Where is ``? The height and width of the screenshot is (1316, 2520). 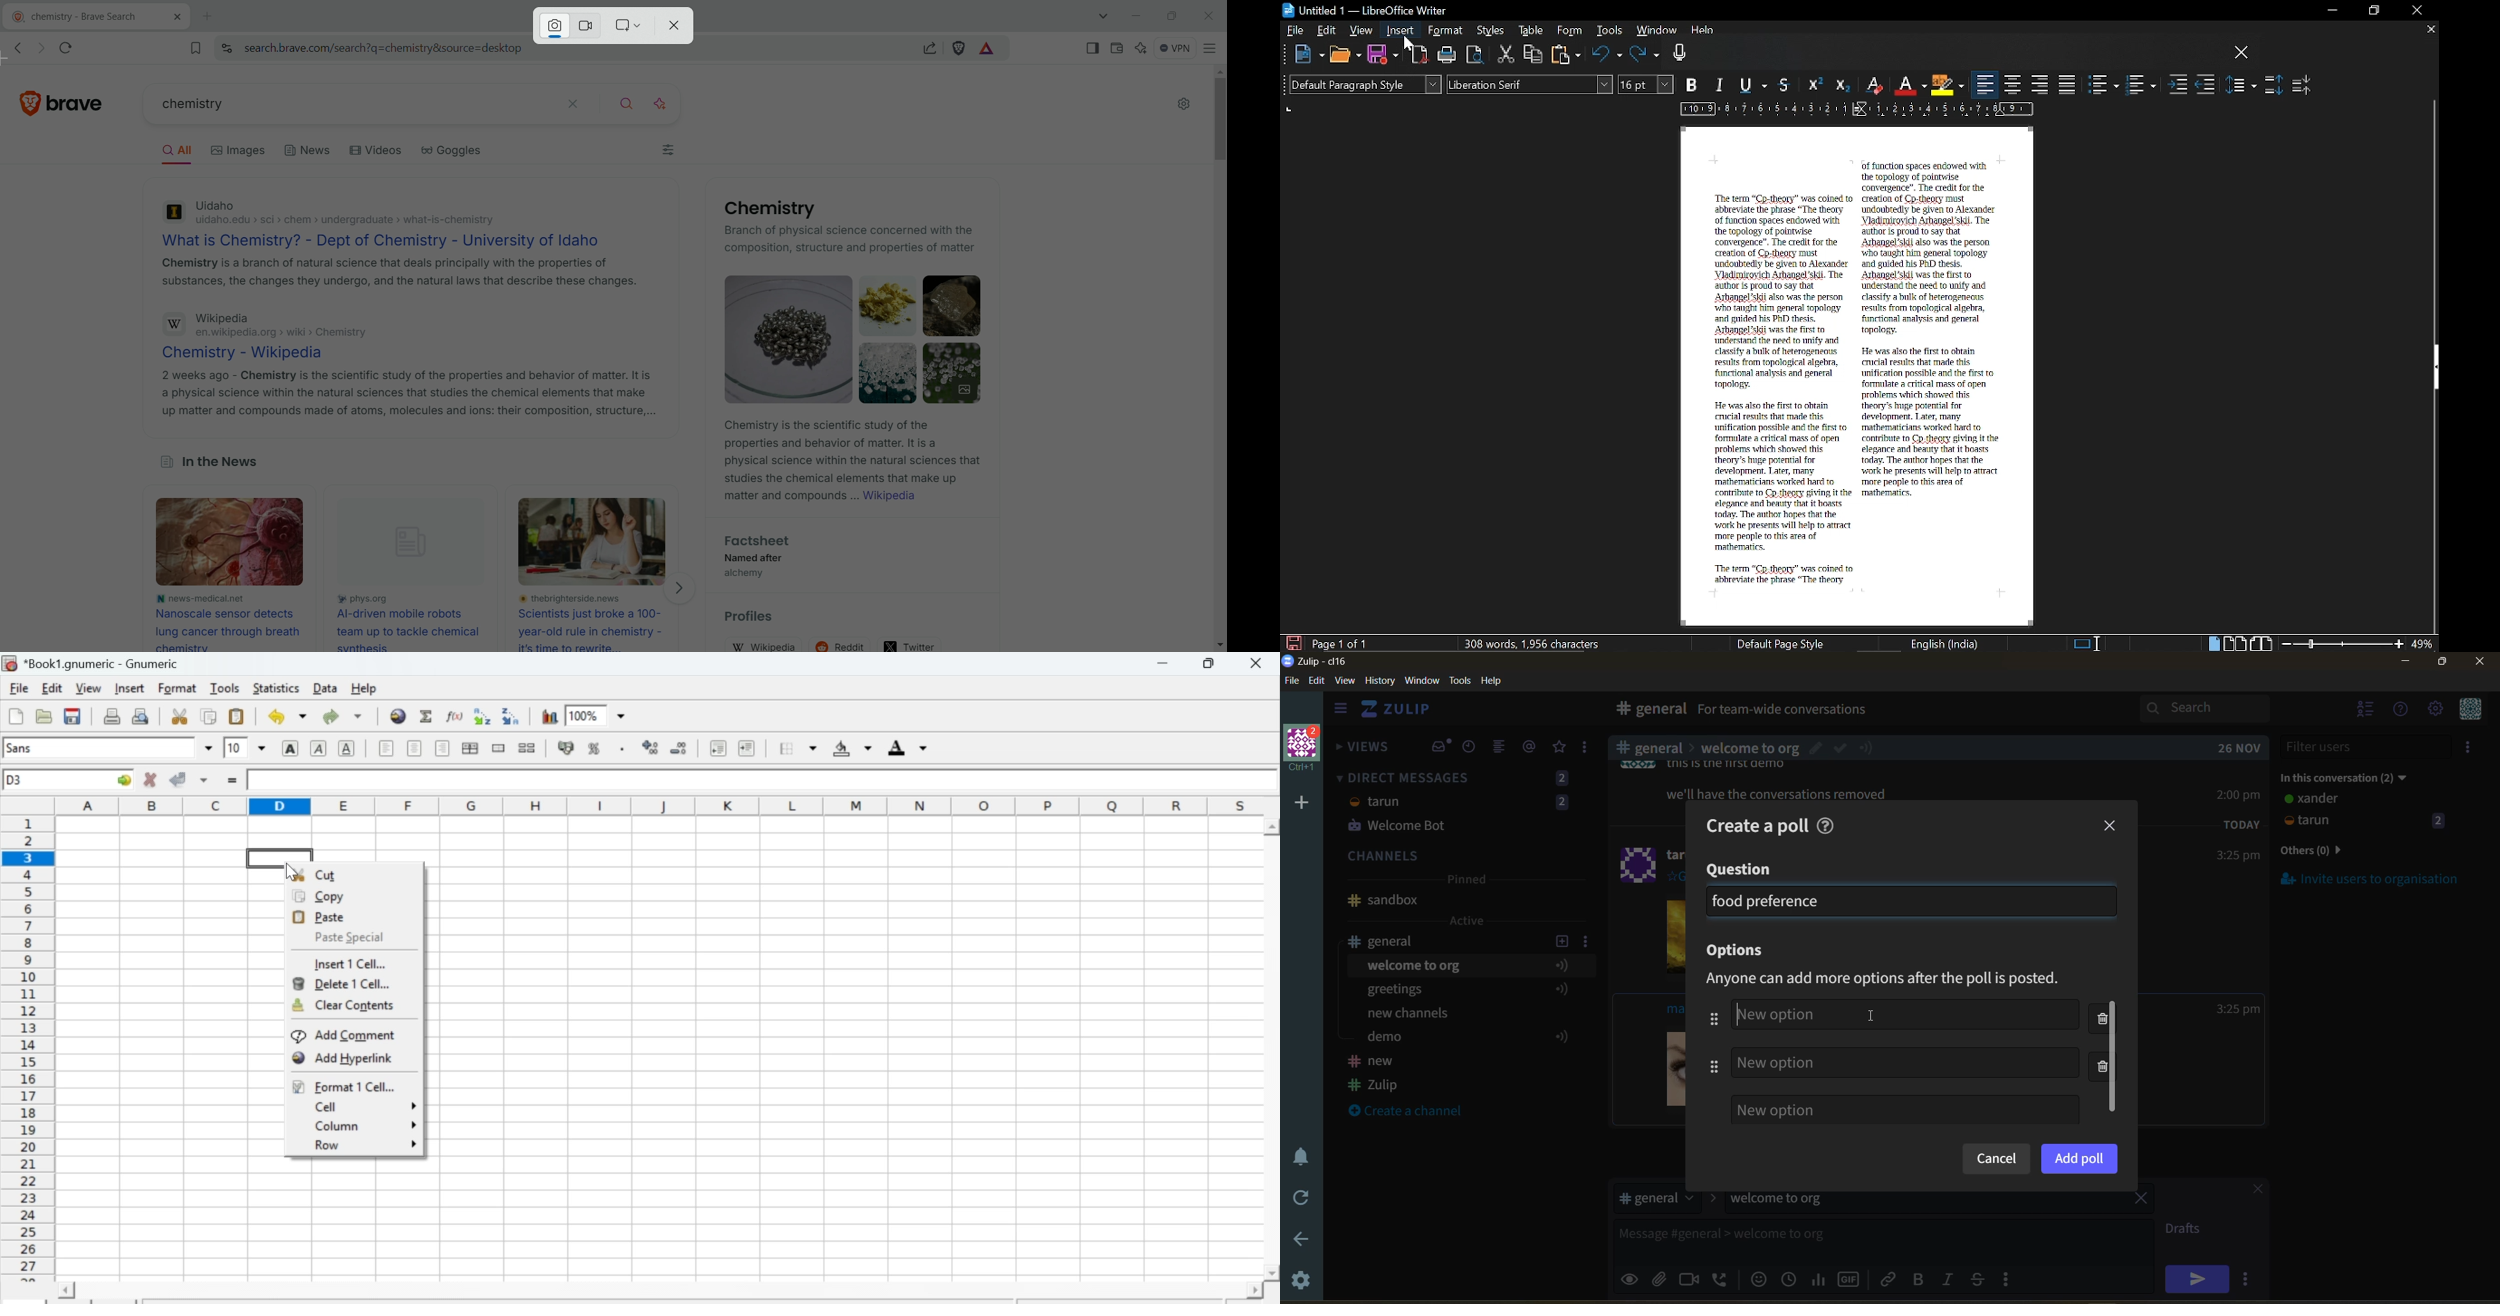
 is located at coordinates (1786, 792).